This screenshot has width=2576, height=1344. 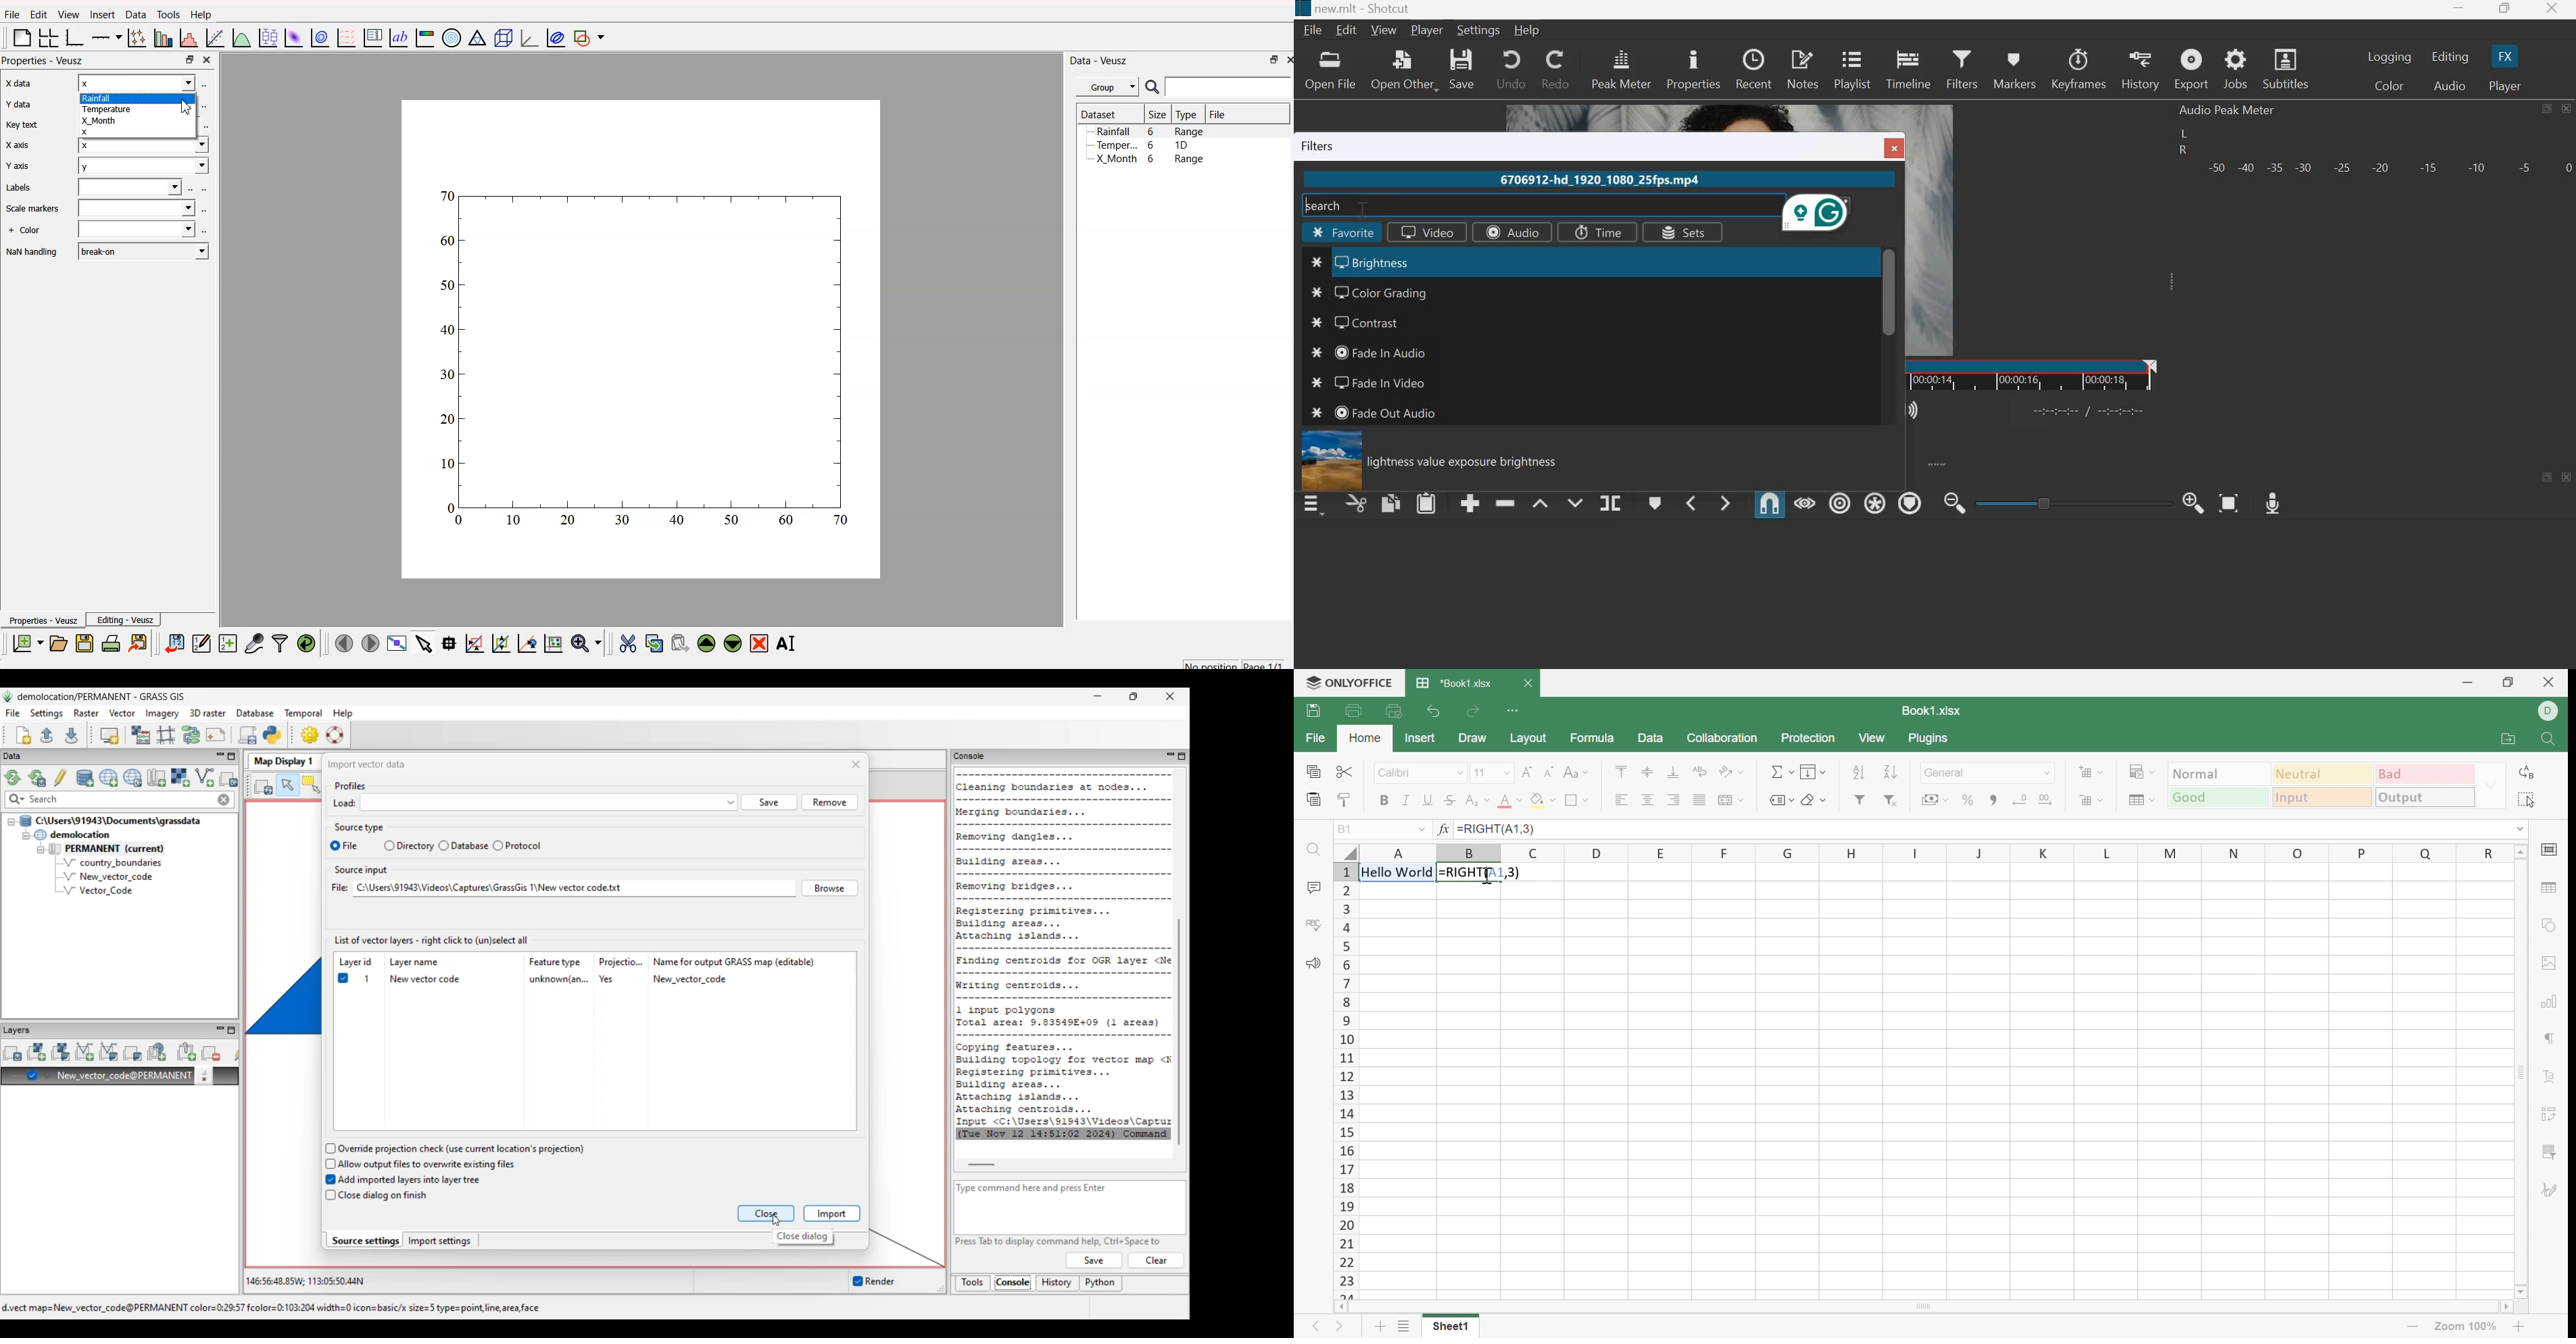 What do you see at coordinates (1427, 31) in the screenshot?
I see `Player` at bounding box center [1427, 31].